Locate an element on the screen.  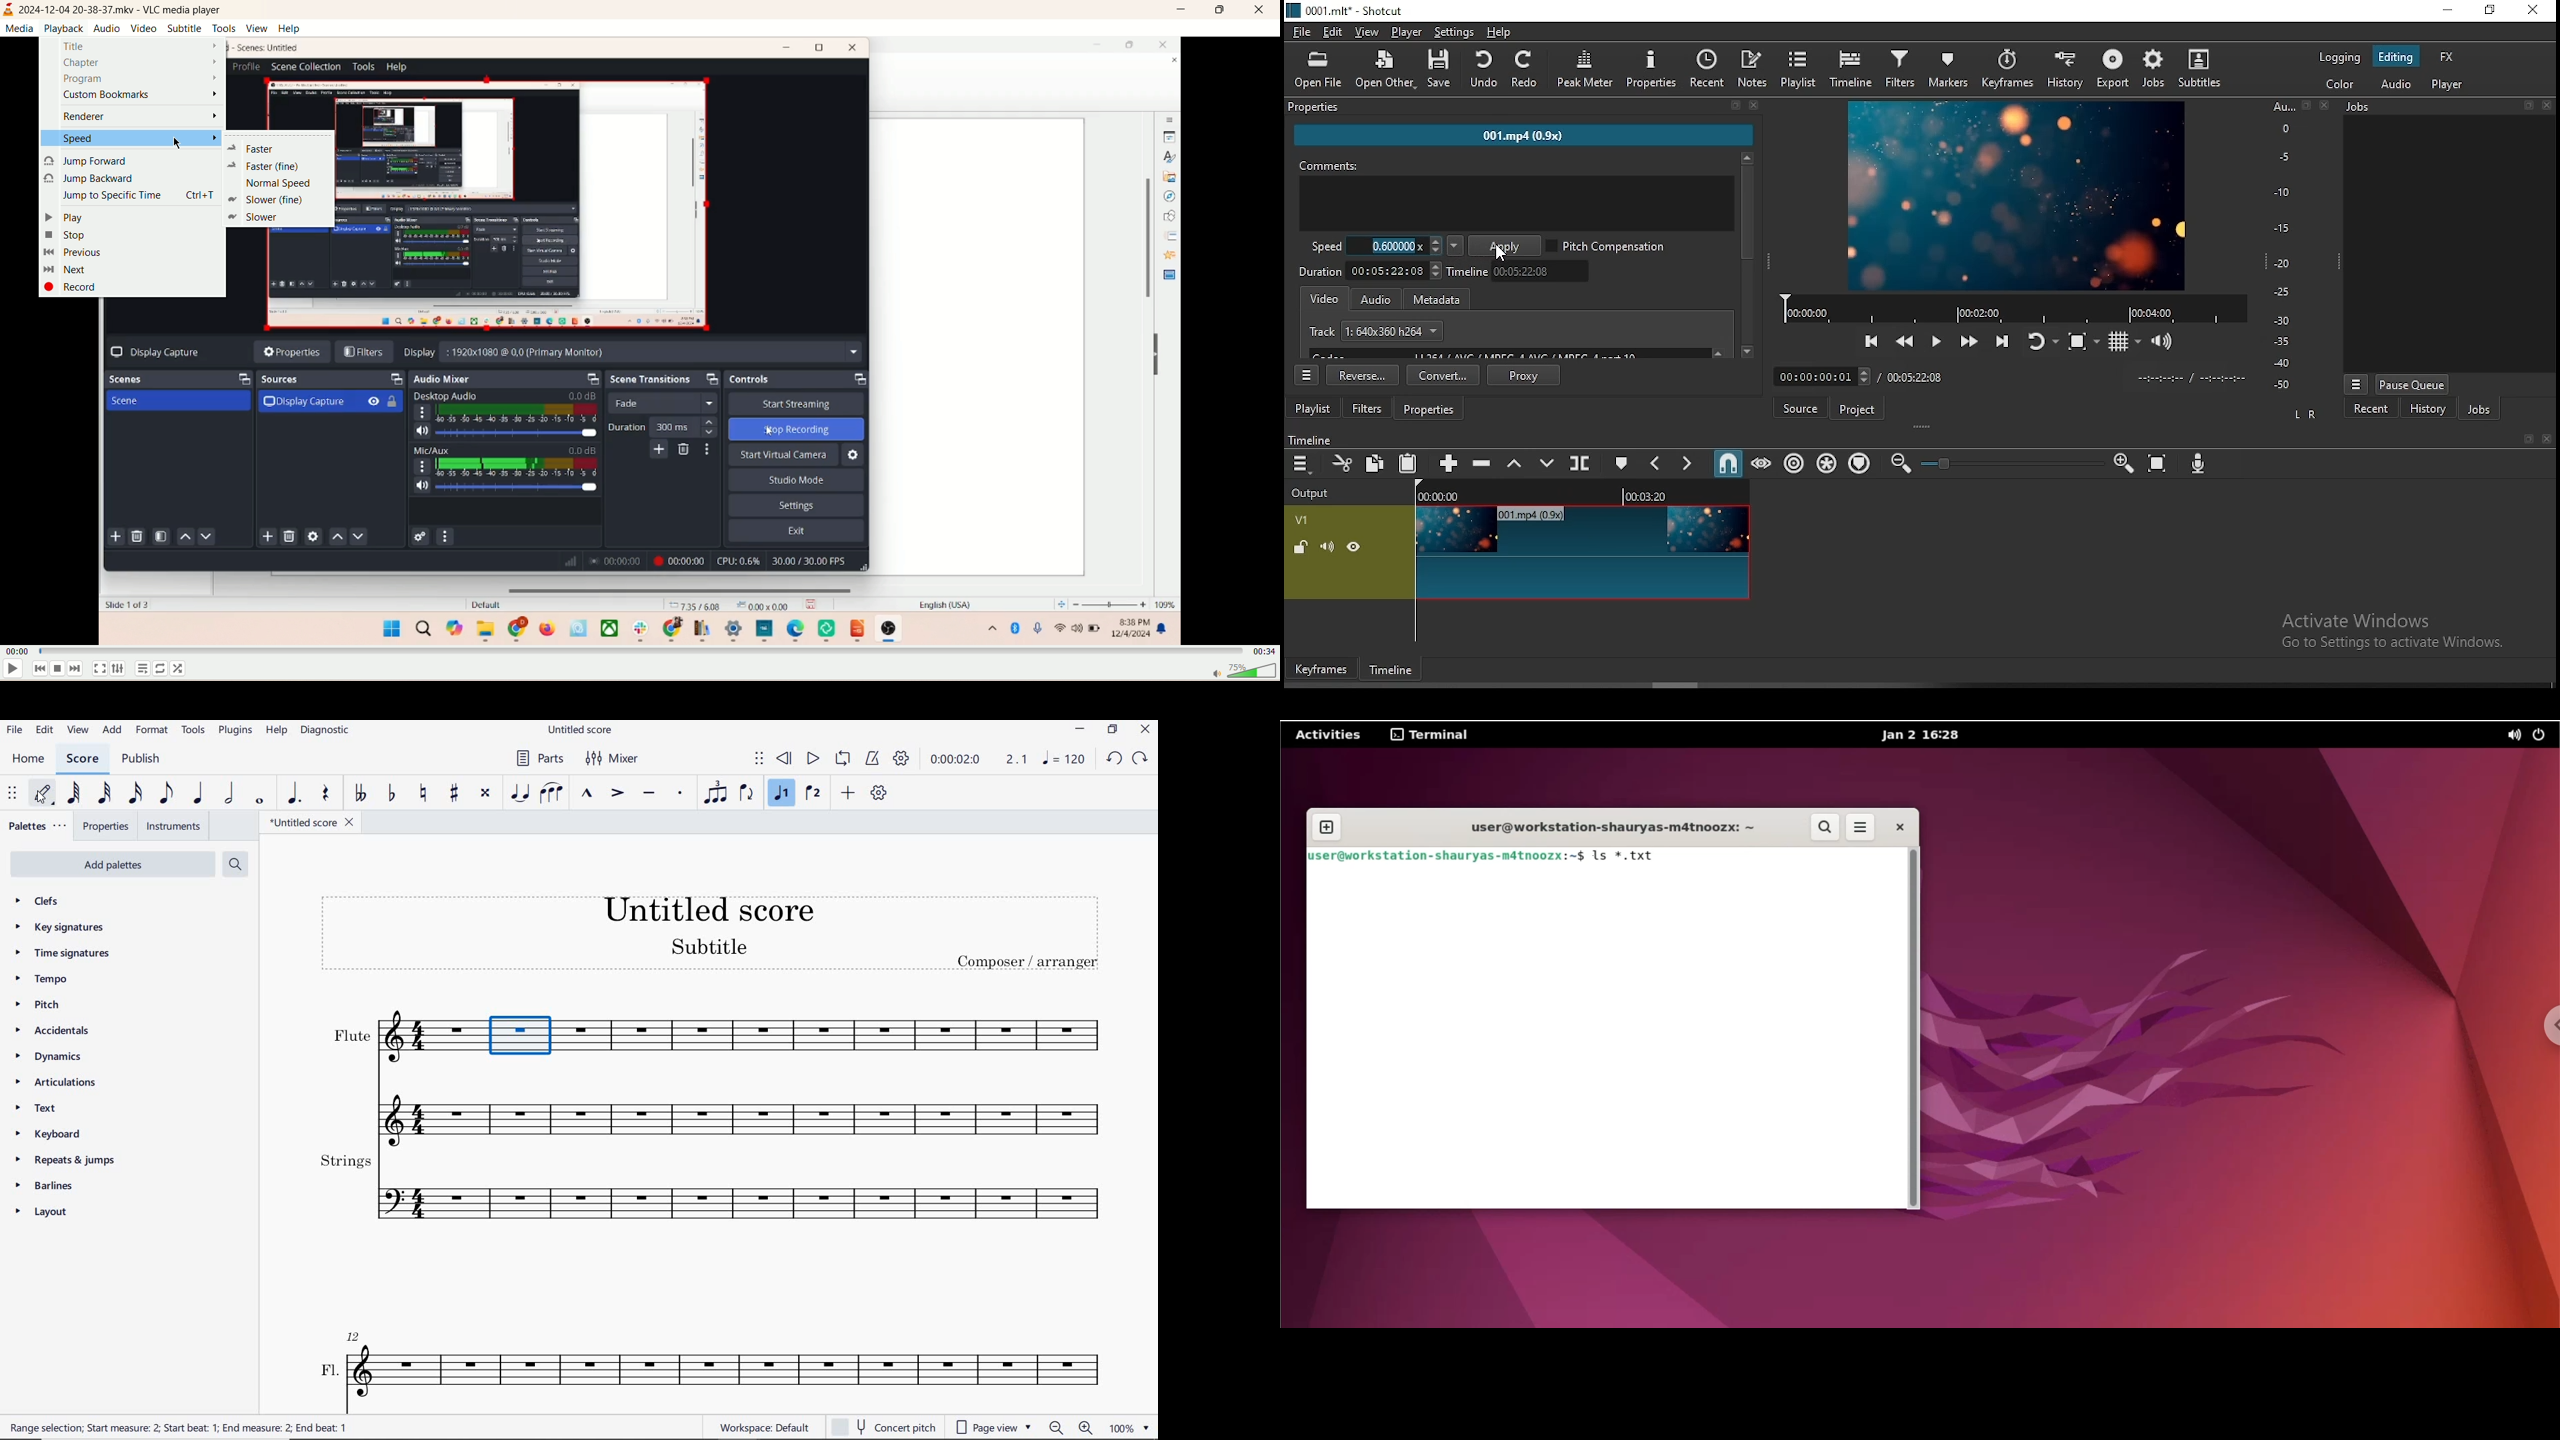
ripple all tracks is located at coordinates (1827, 462).